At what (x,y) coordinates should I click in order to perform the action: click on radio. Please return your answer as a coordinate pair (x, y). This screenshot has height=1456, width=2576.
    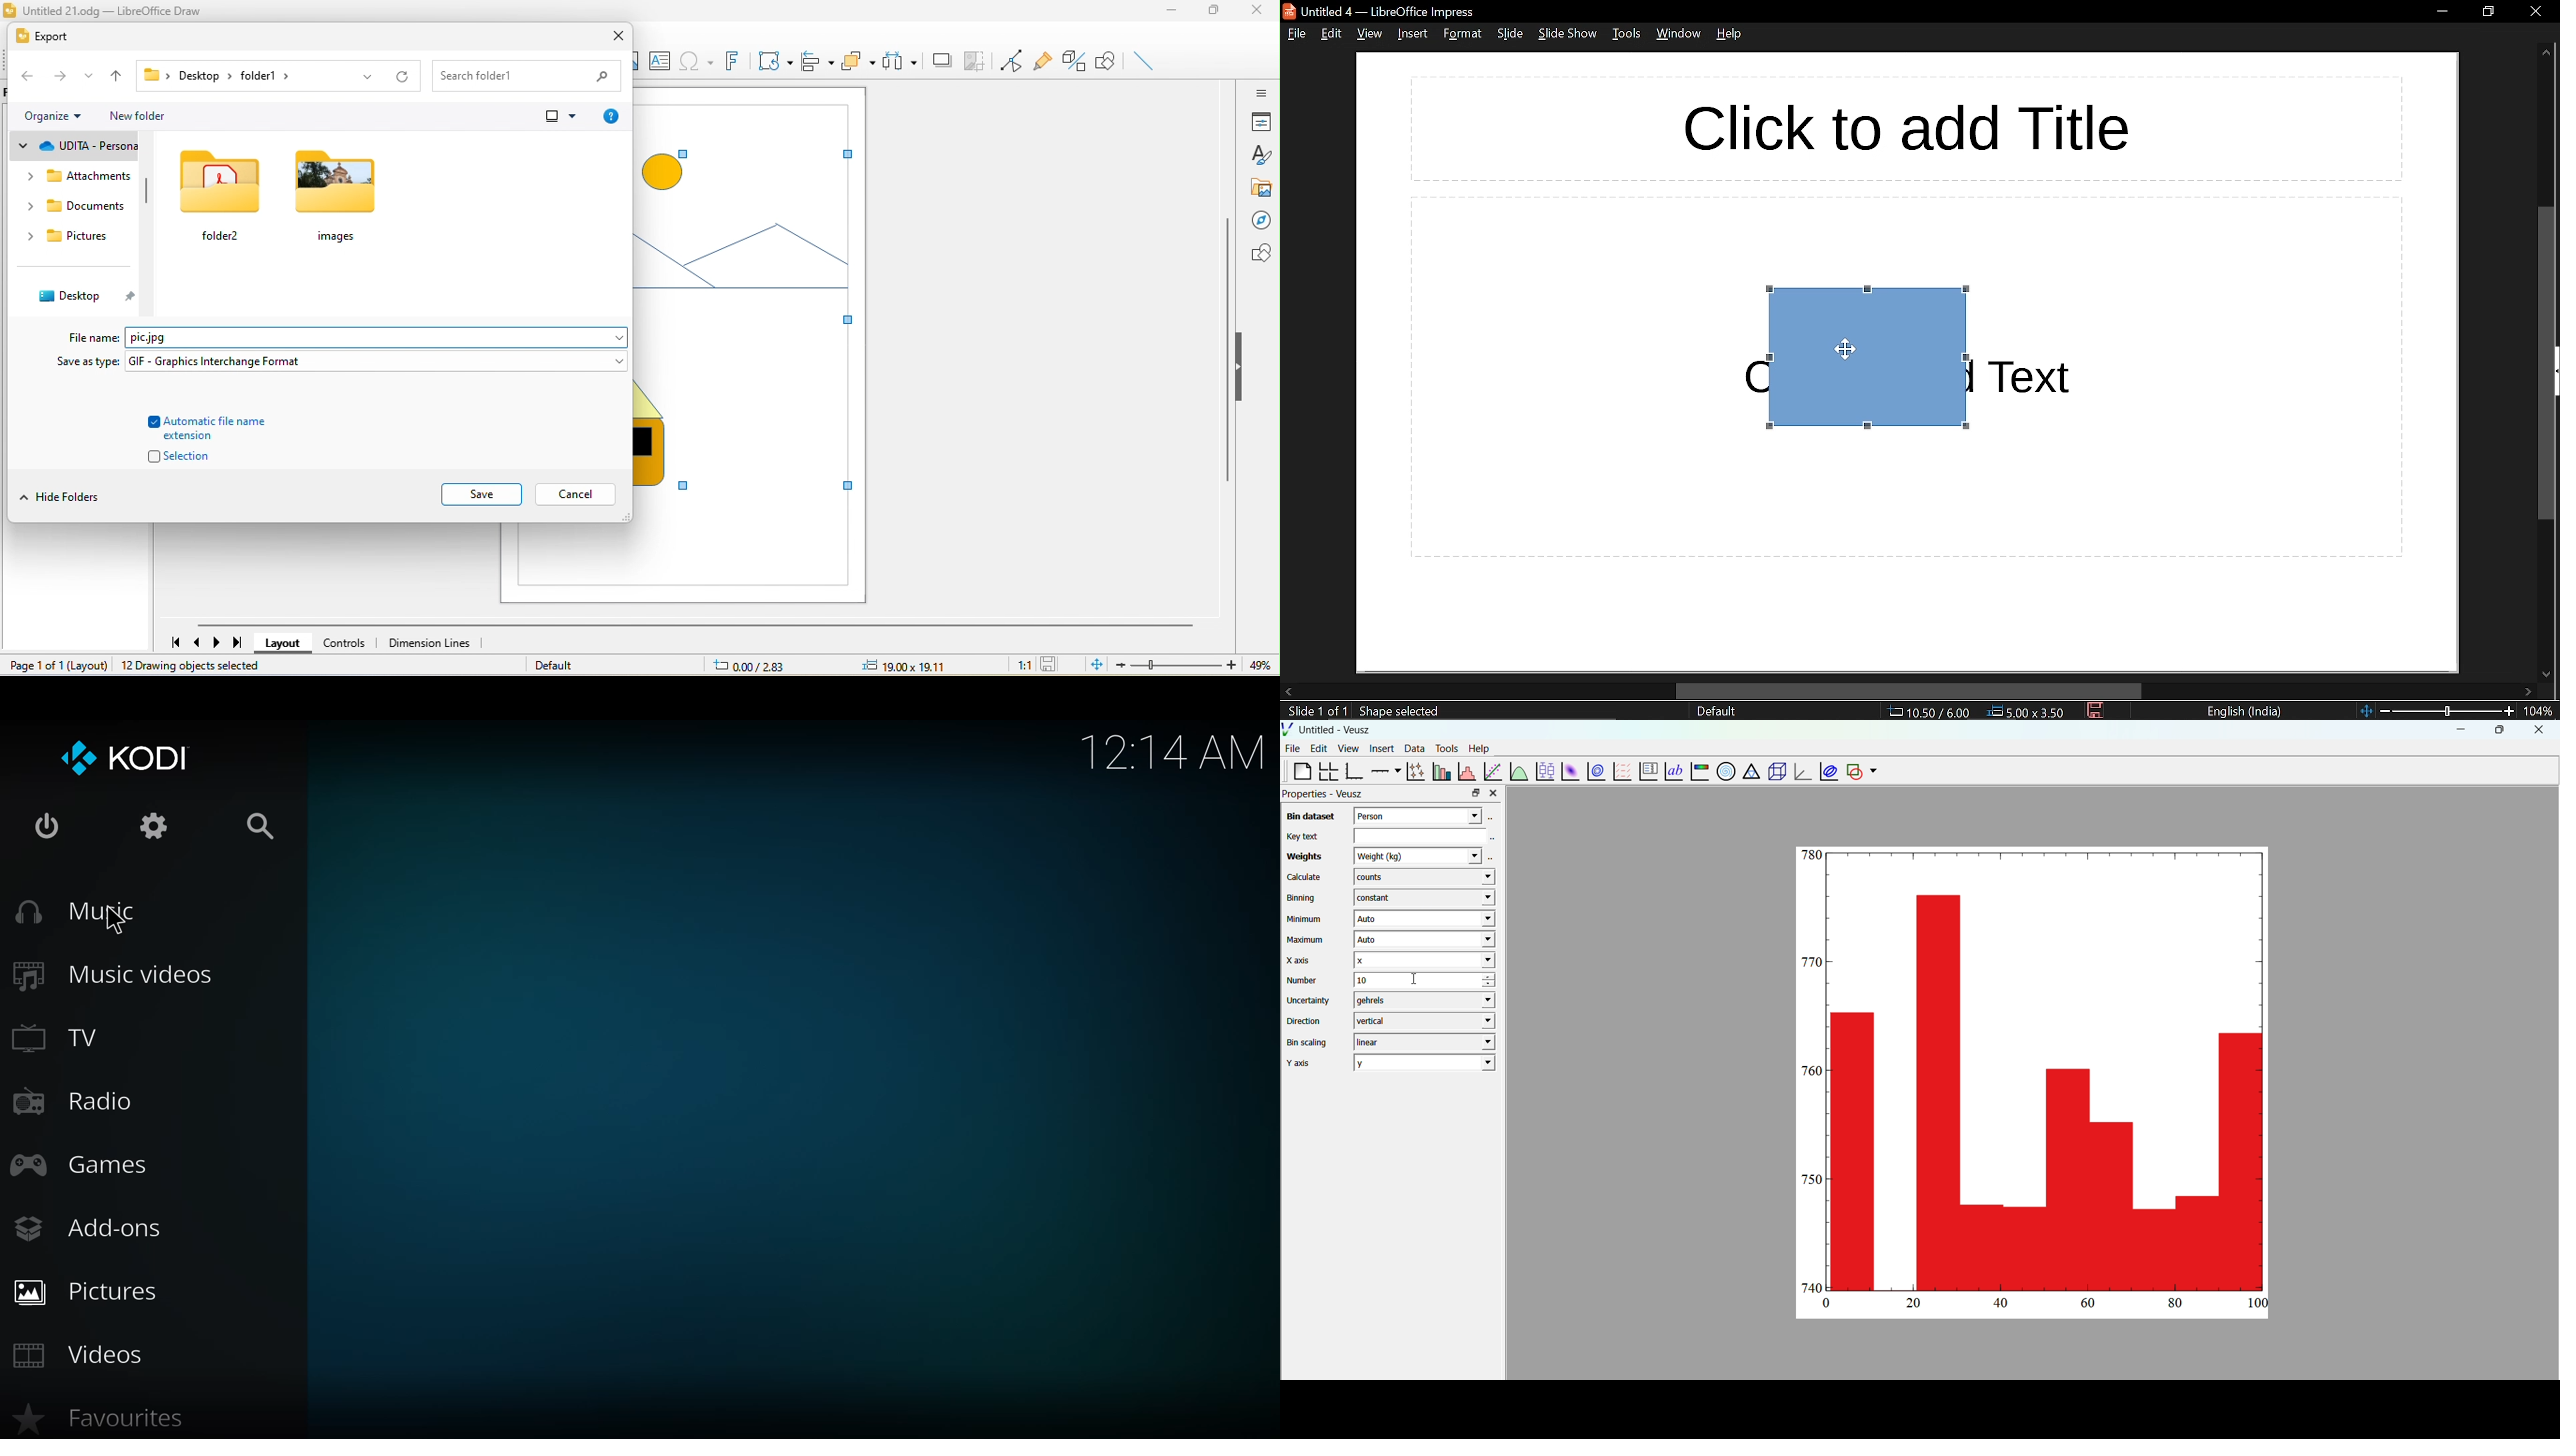
    Looking at the image, I should click on (73, 1102).